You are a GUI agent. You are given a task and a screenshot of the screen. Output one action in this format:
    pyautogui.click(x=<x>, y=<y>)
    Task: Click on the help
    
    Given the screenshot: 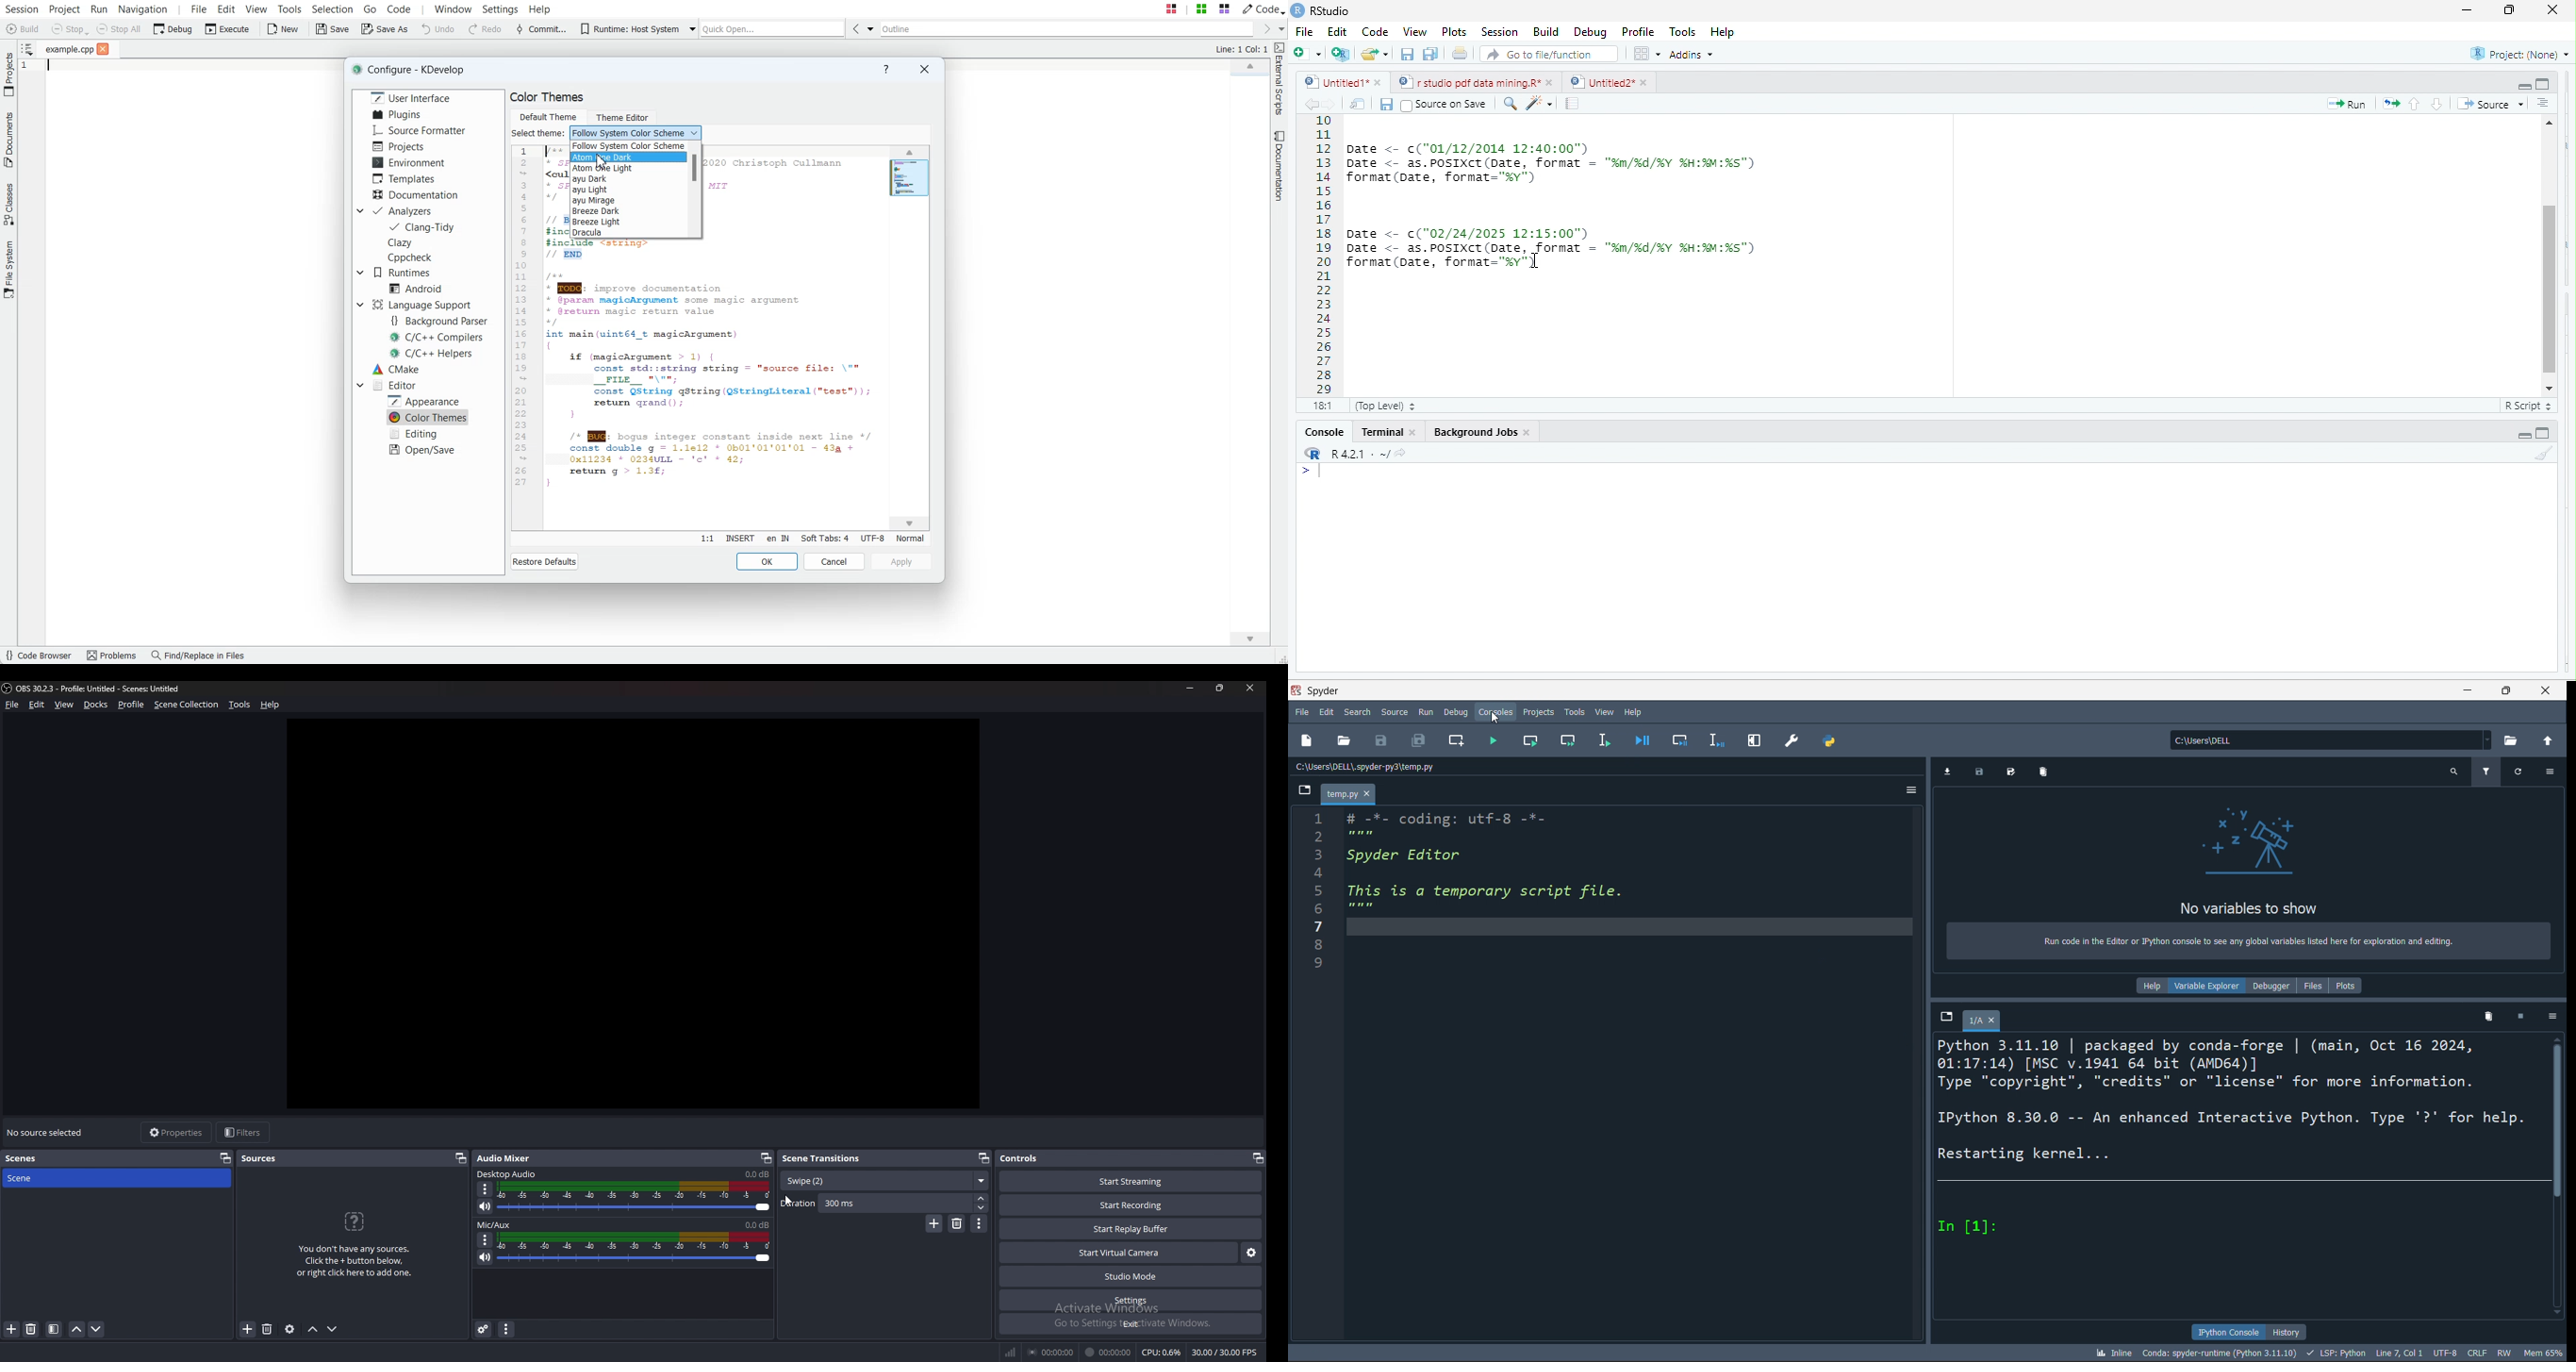 What is the action you would take?
    pyautogui.click(x=2151, y=988)
    